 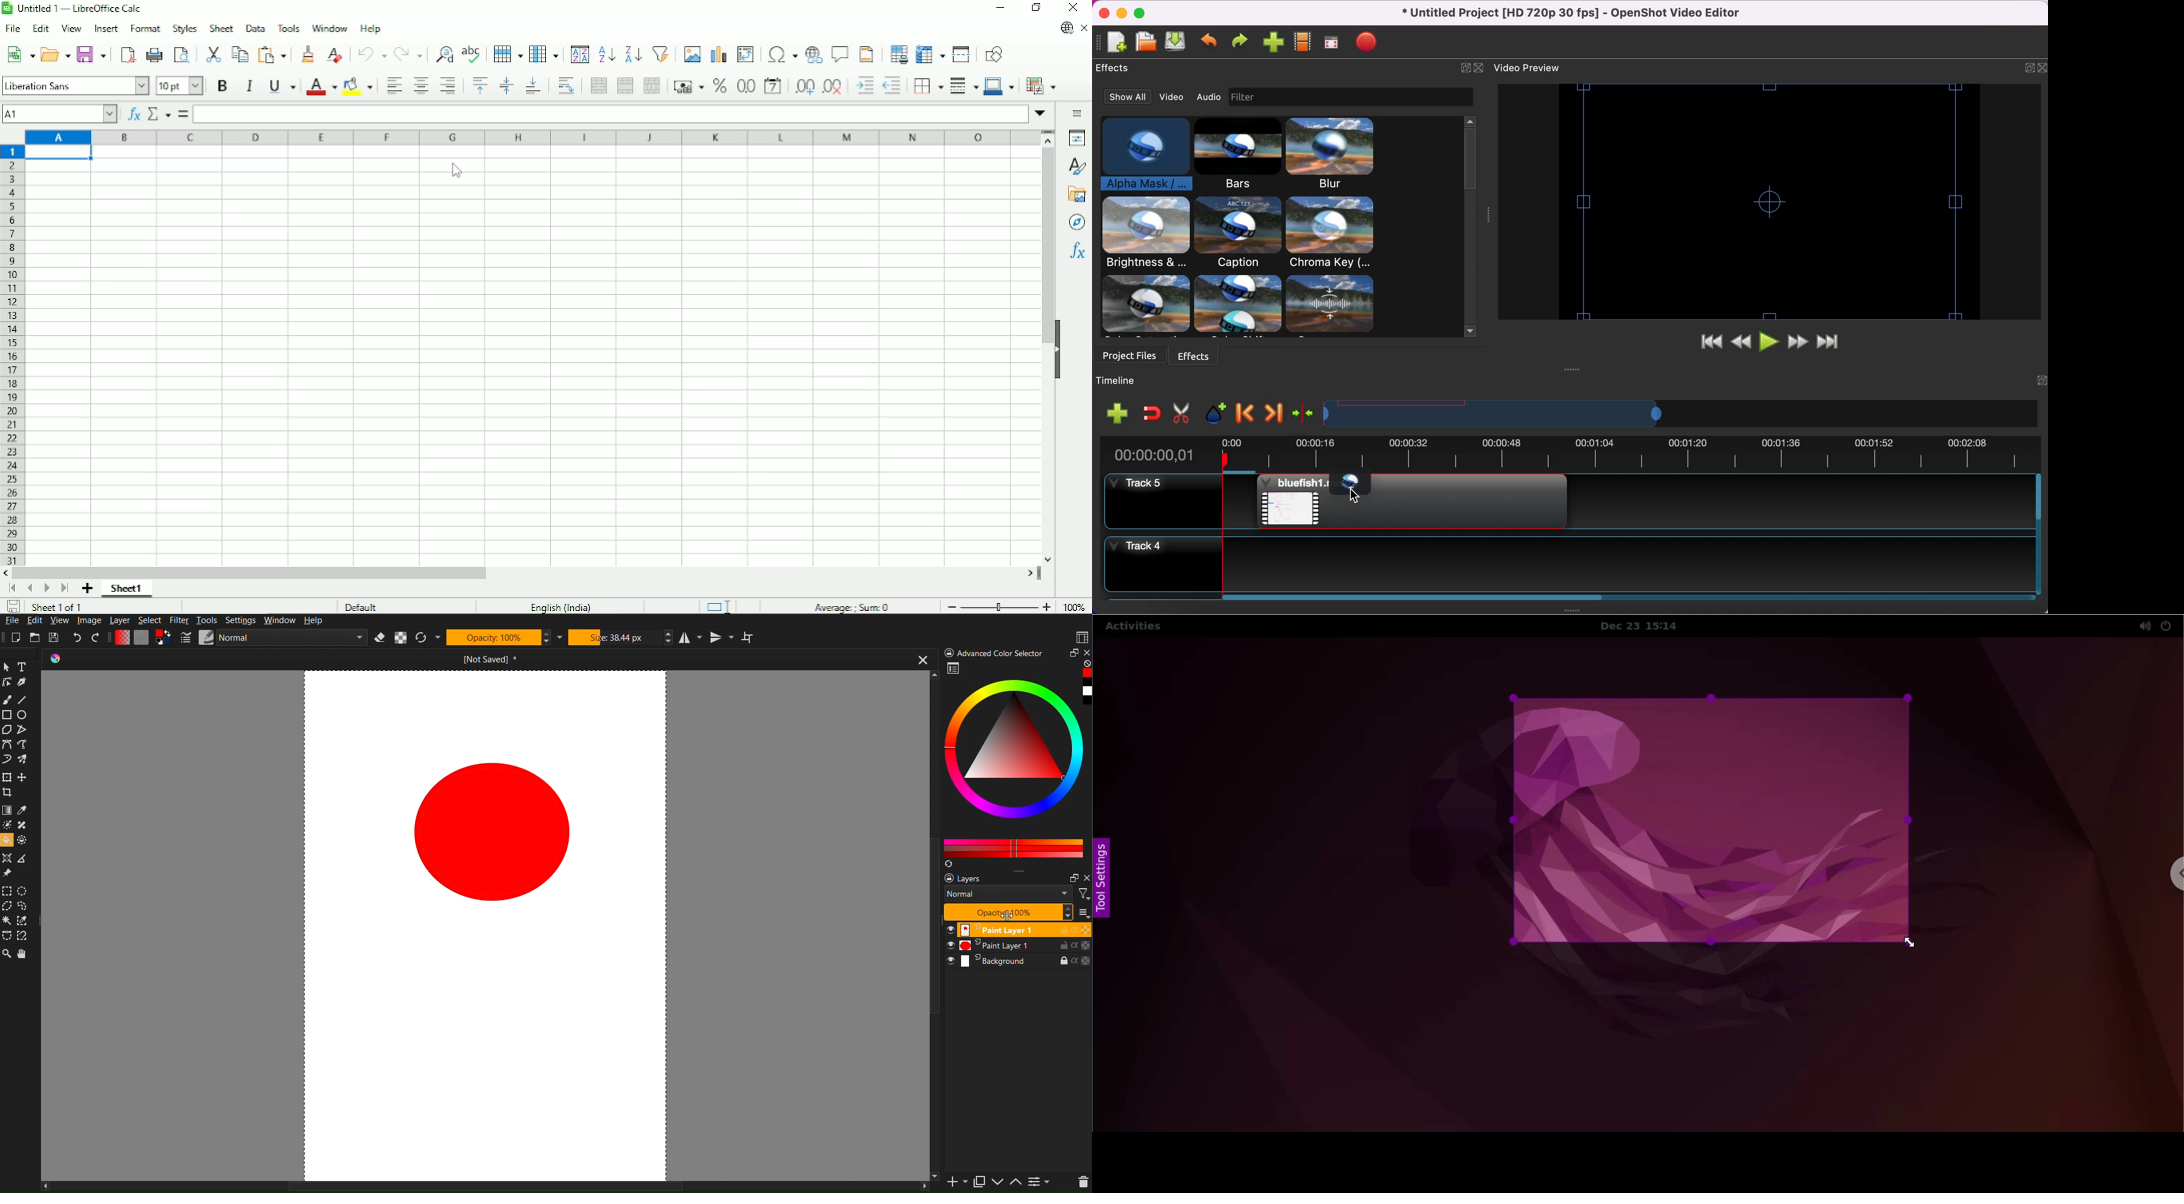 I want to click on Maximize, so click(x=1072, y=653).